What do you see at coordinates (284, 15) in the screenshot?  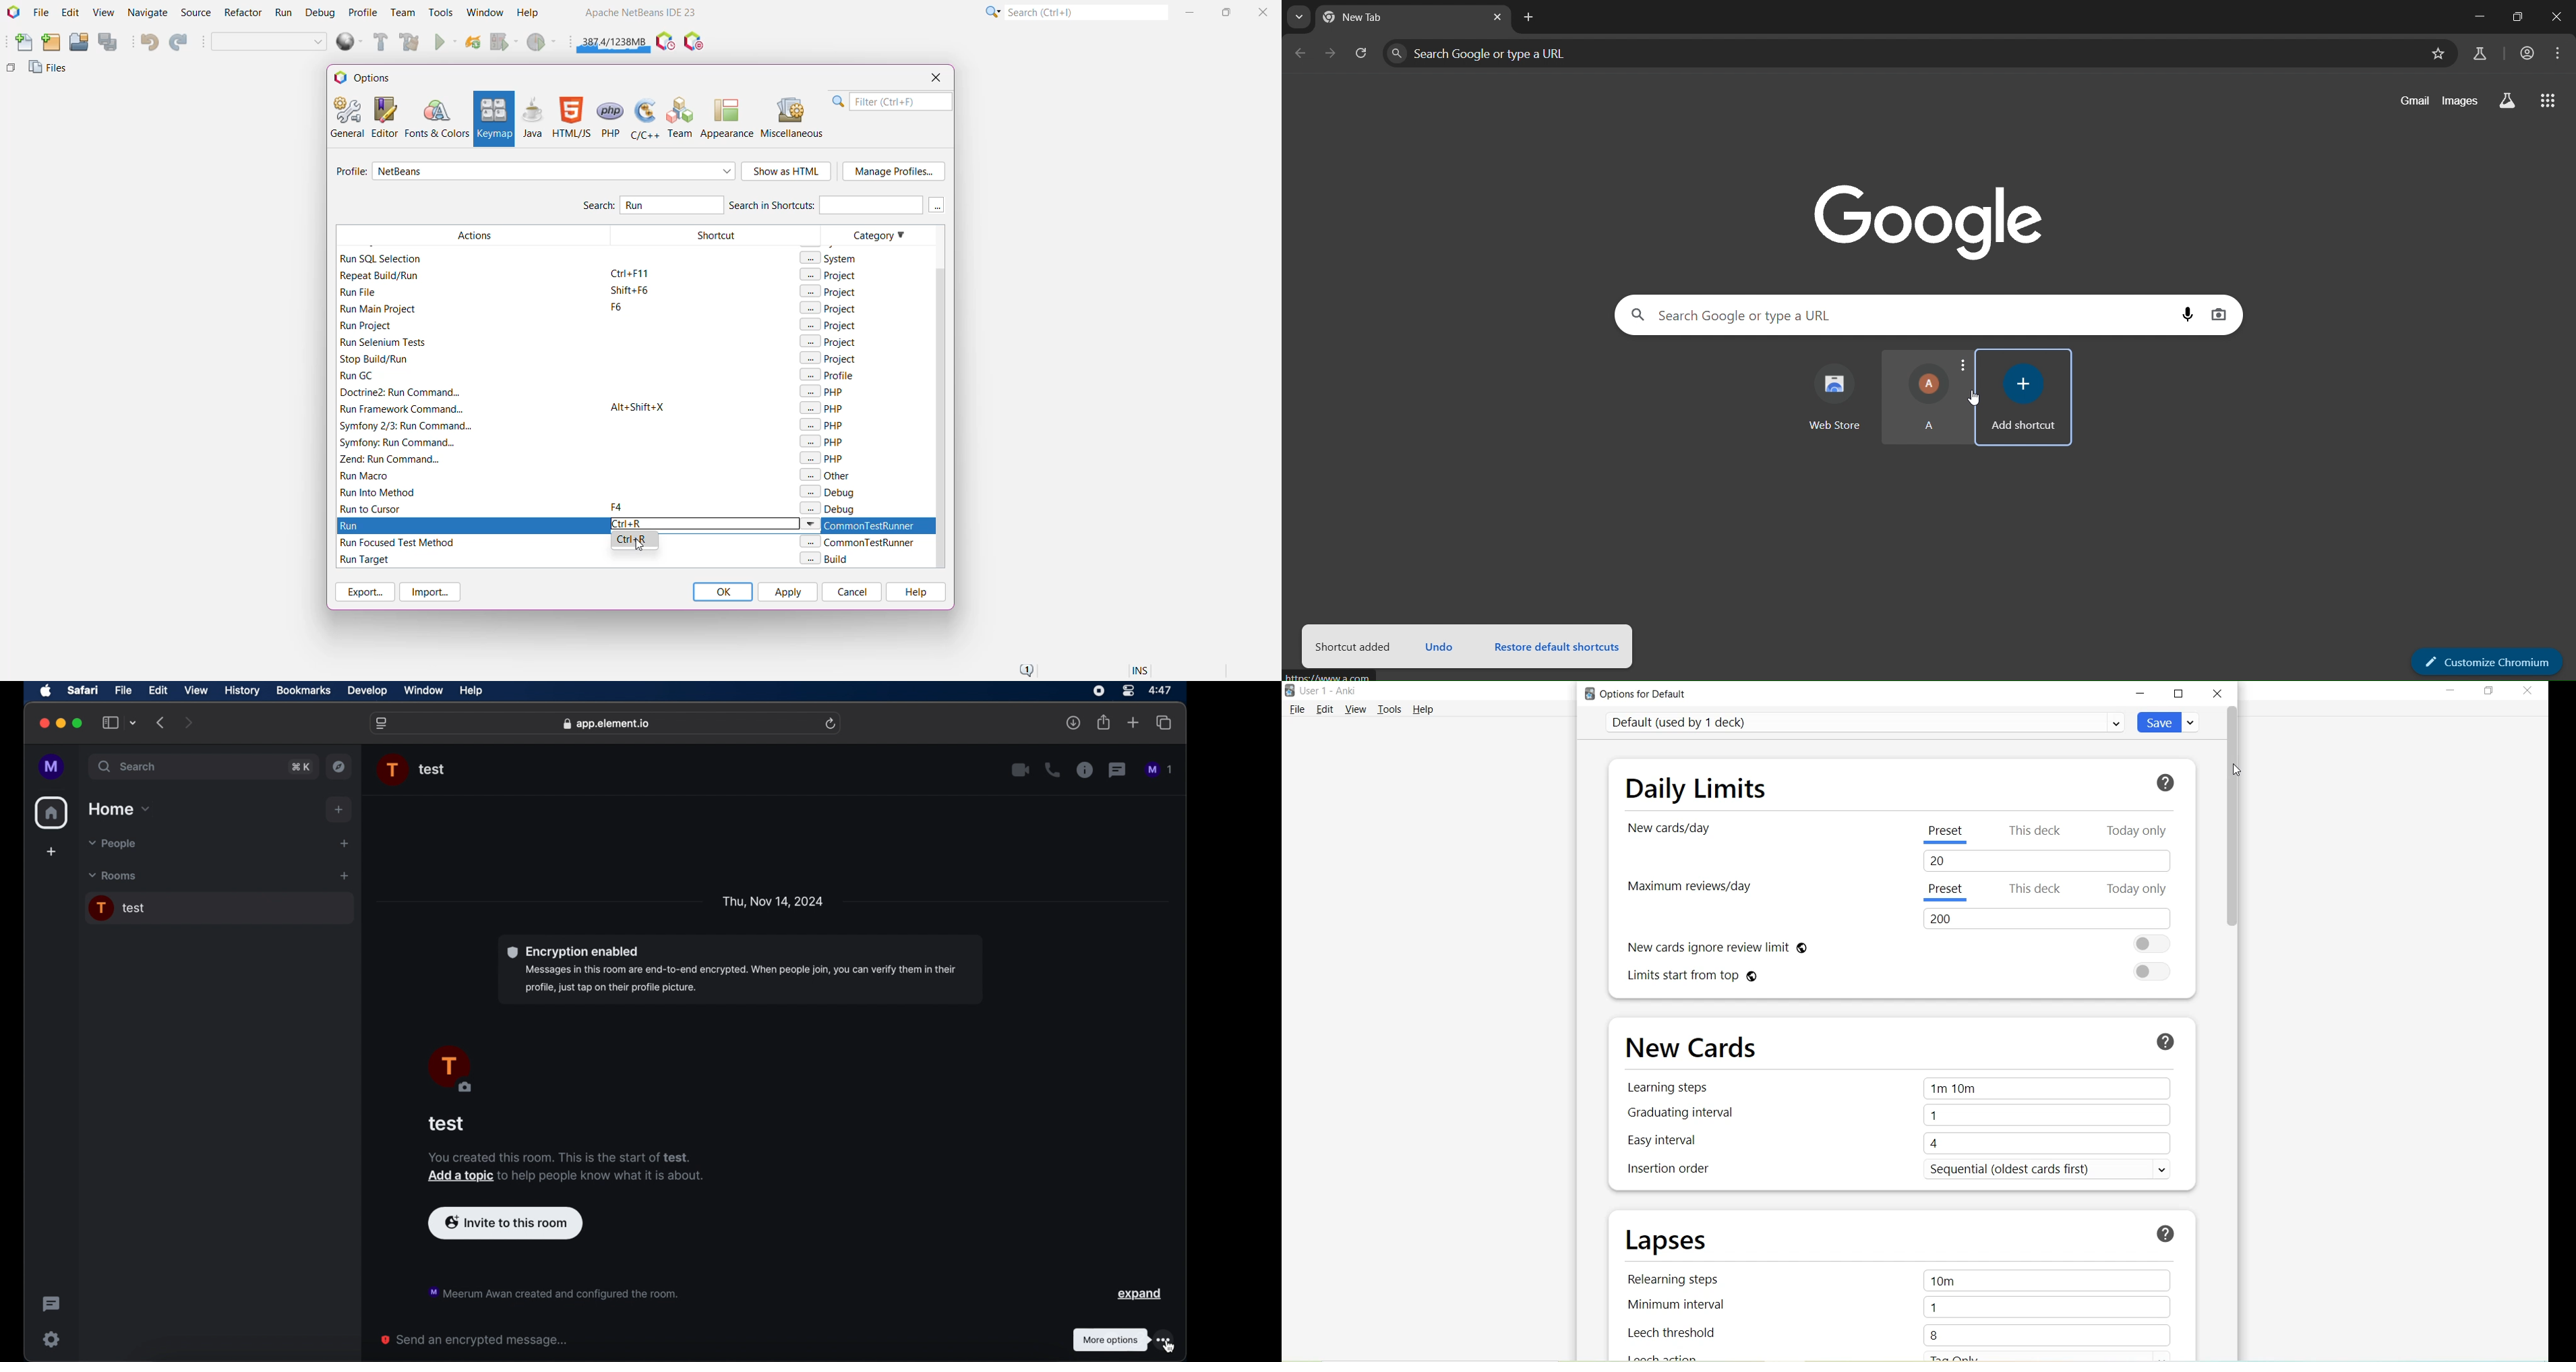 I see `Run` at bounding box center [284, 15].